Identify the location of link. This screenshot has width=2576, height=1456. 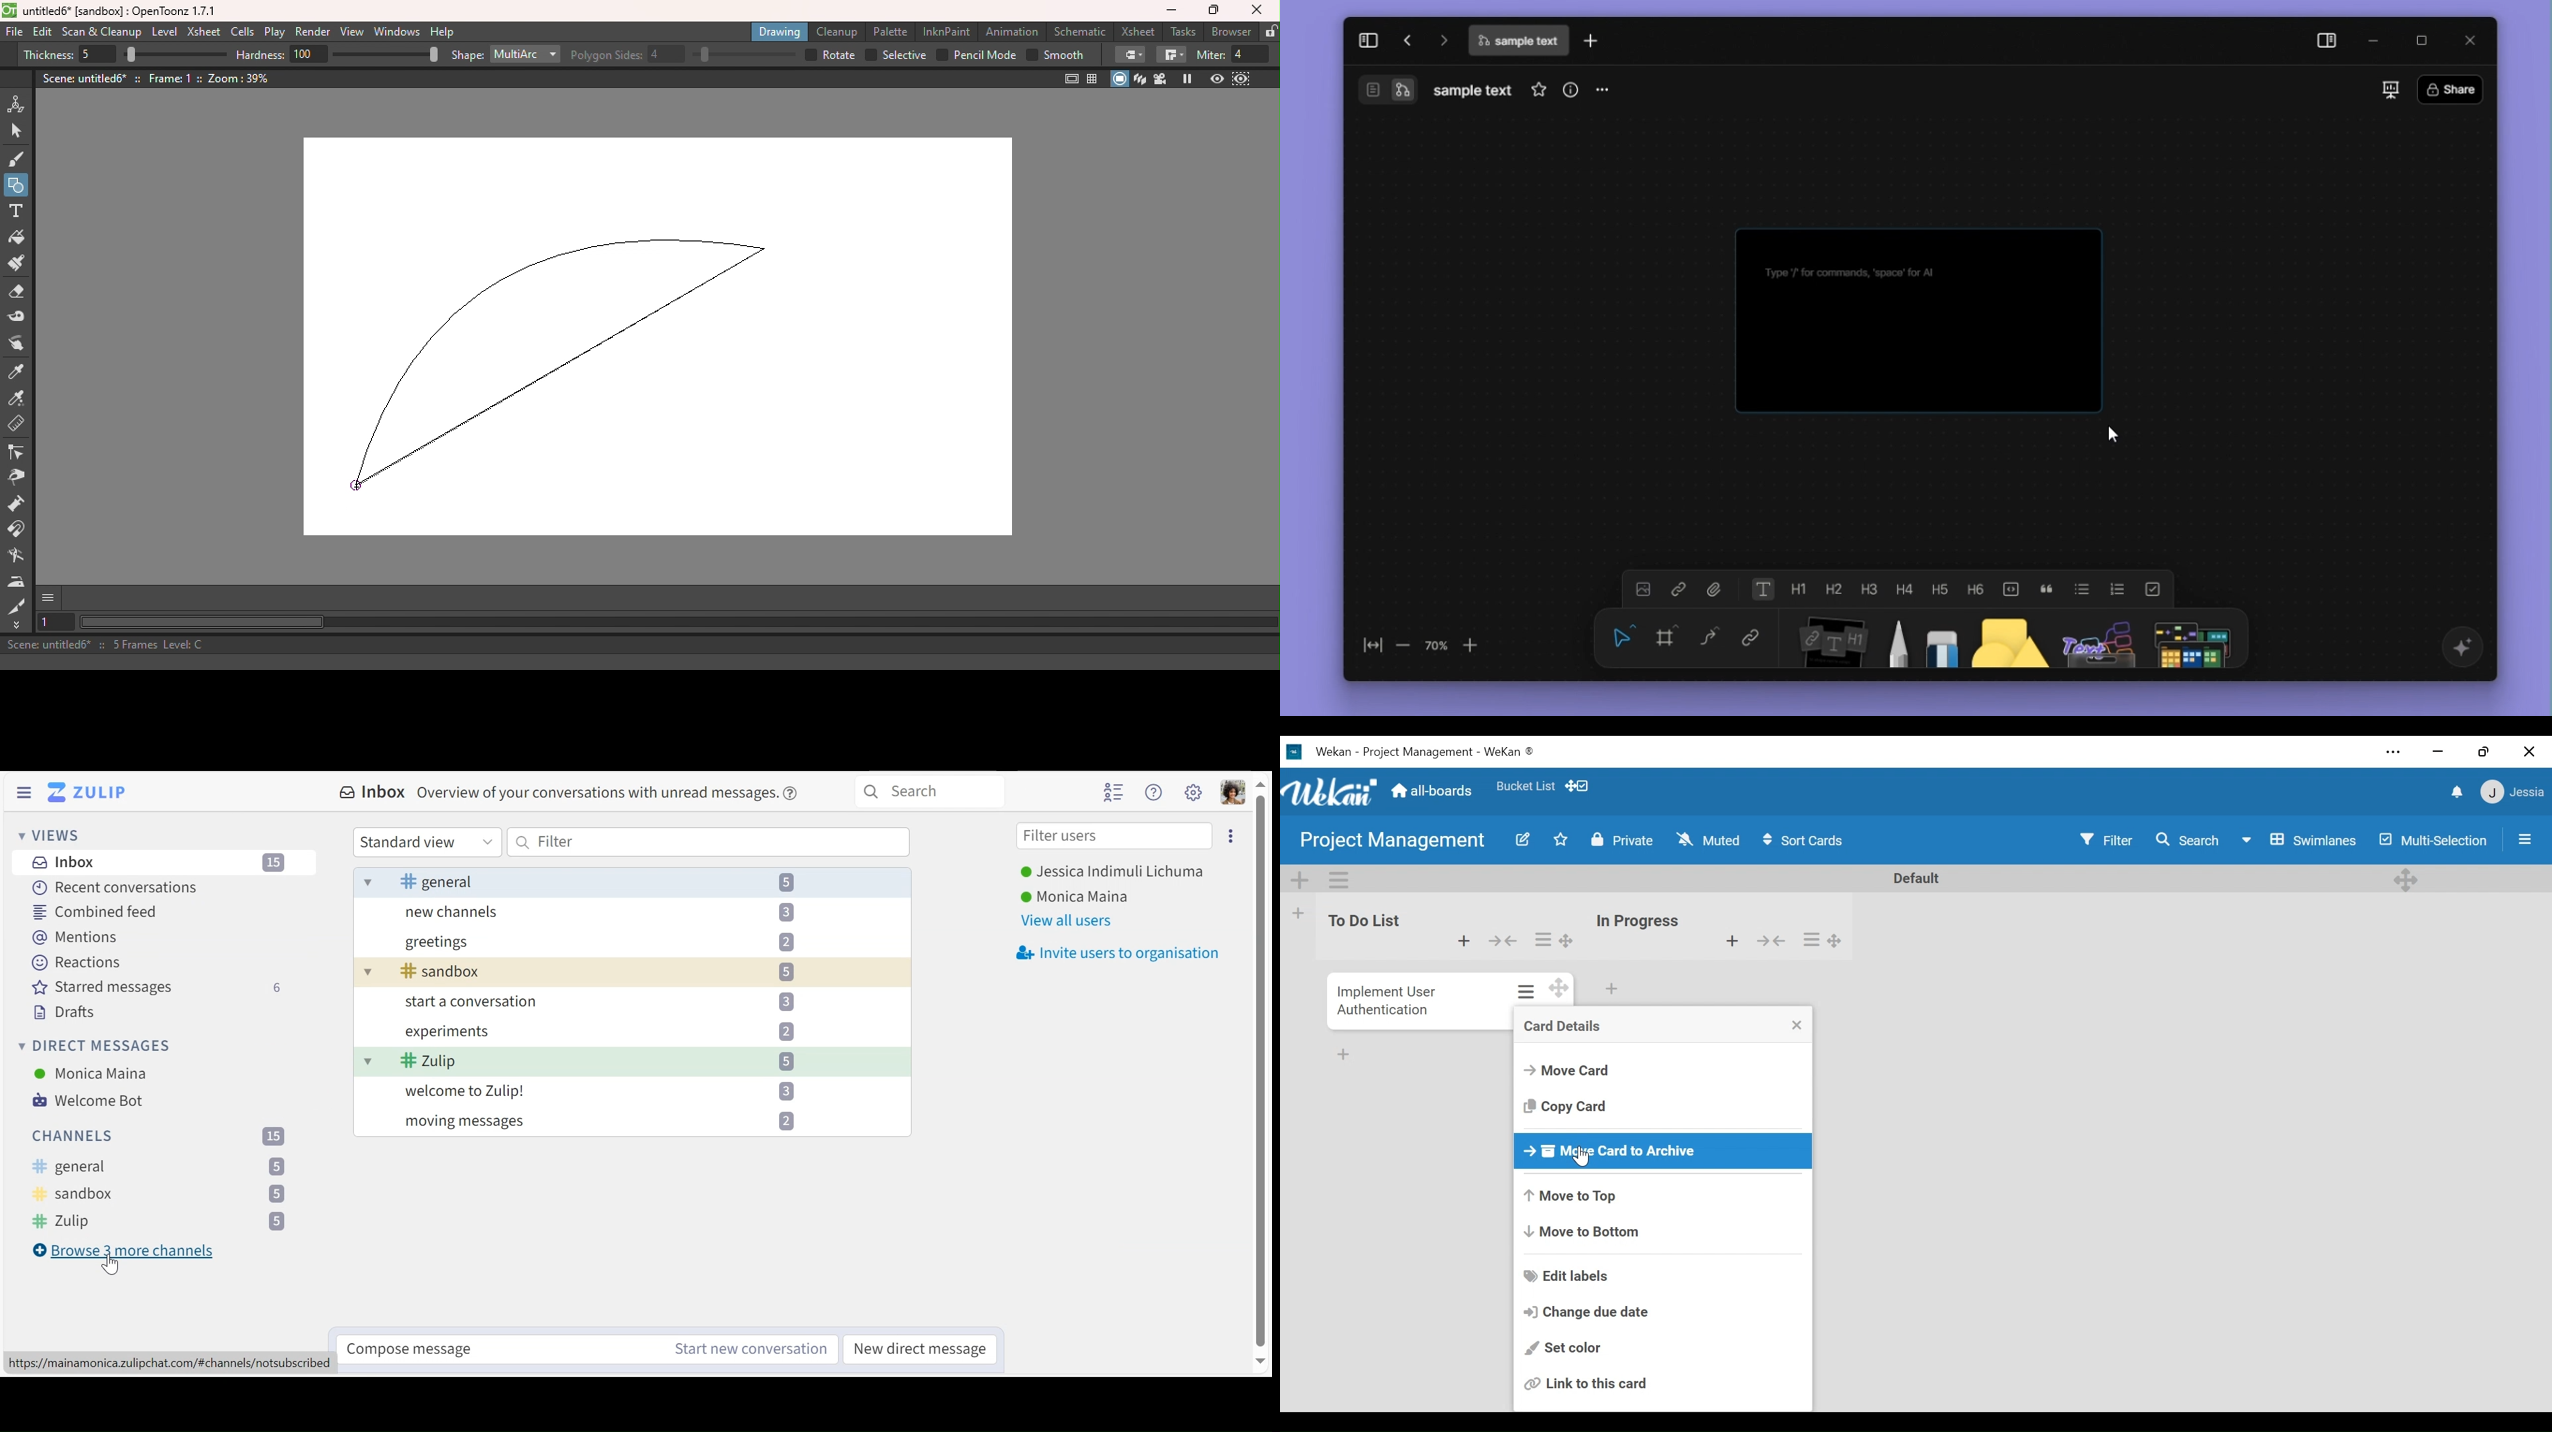
(1678, 590).